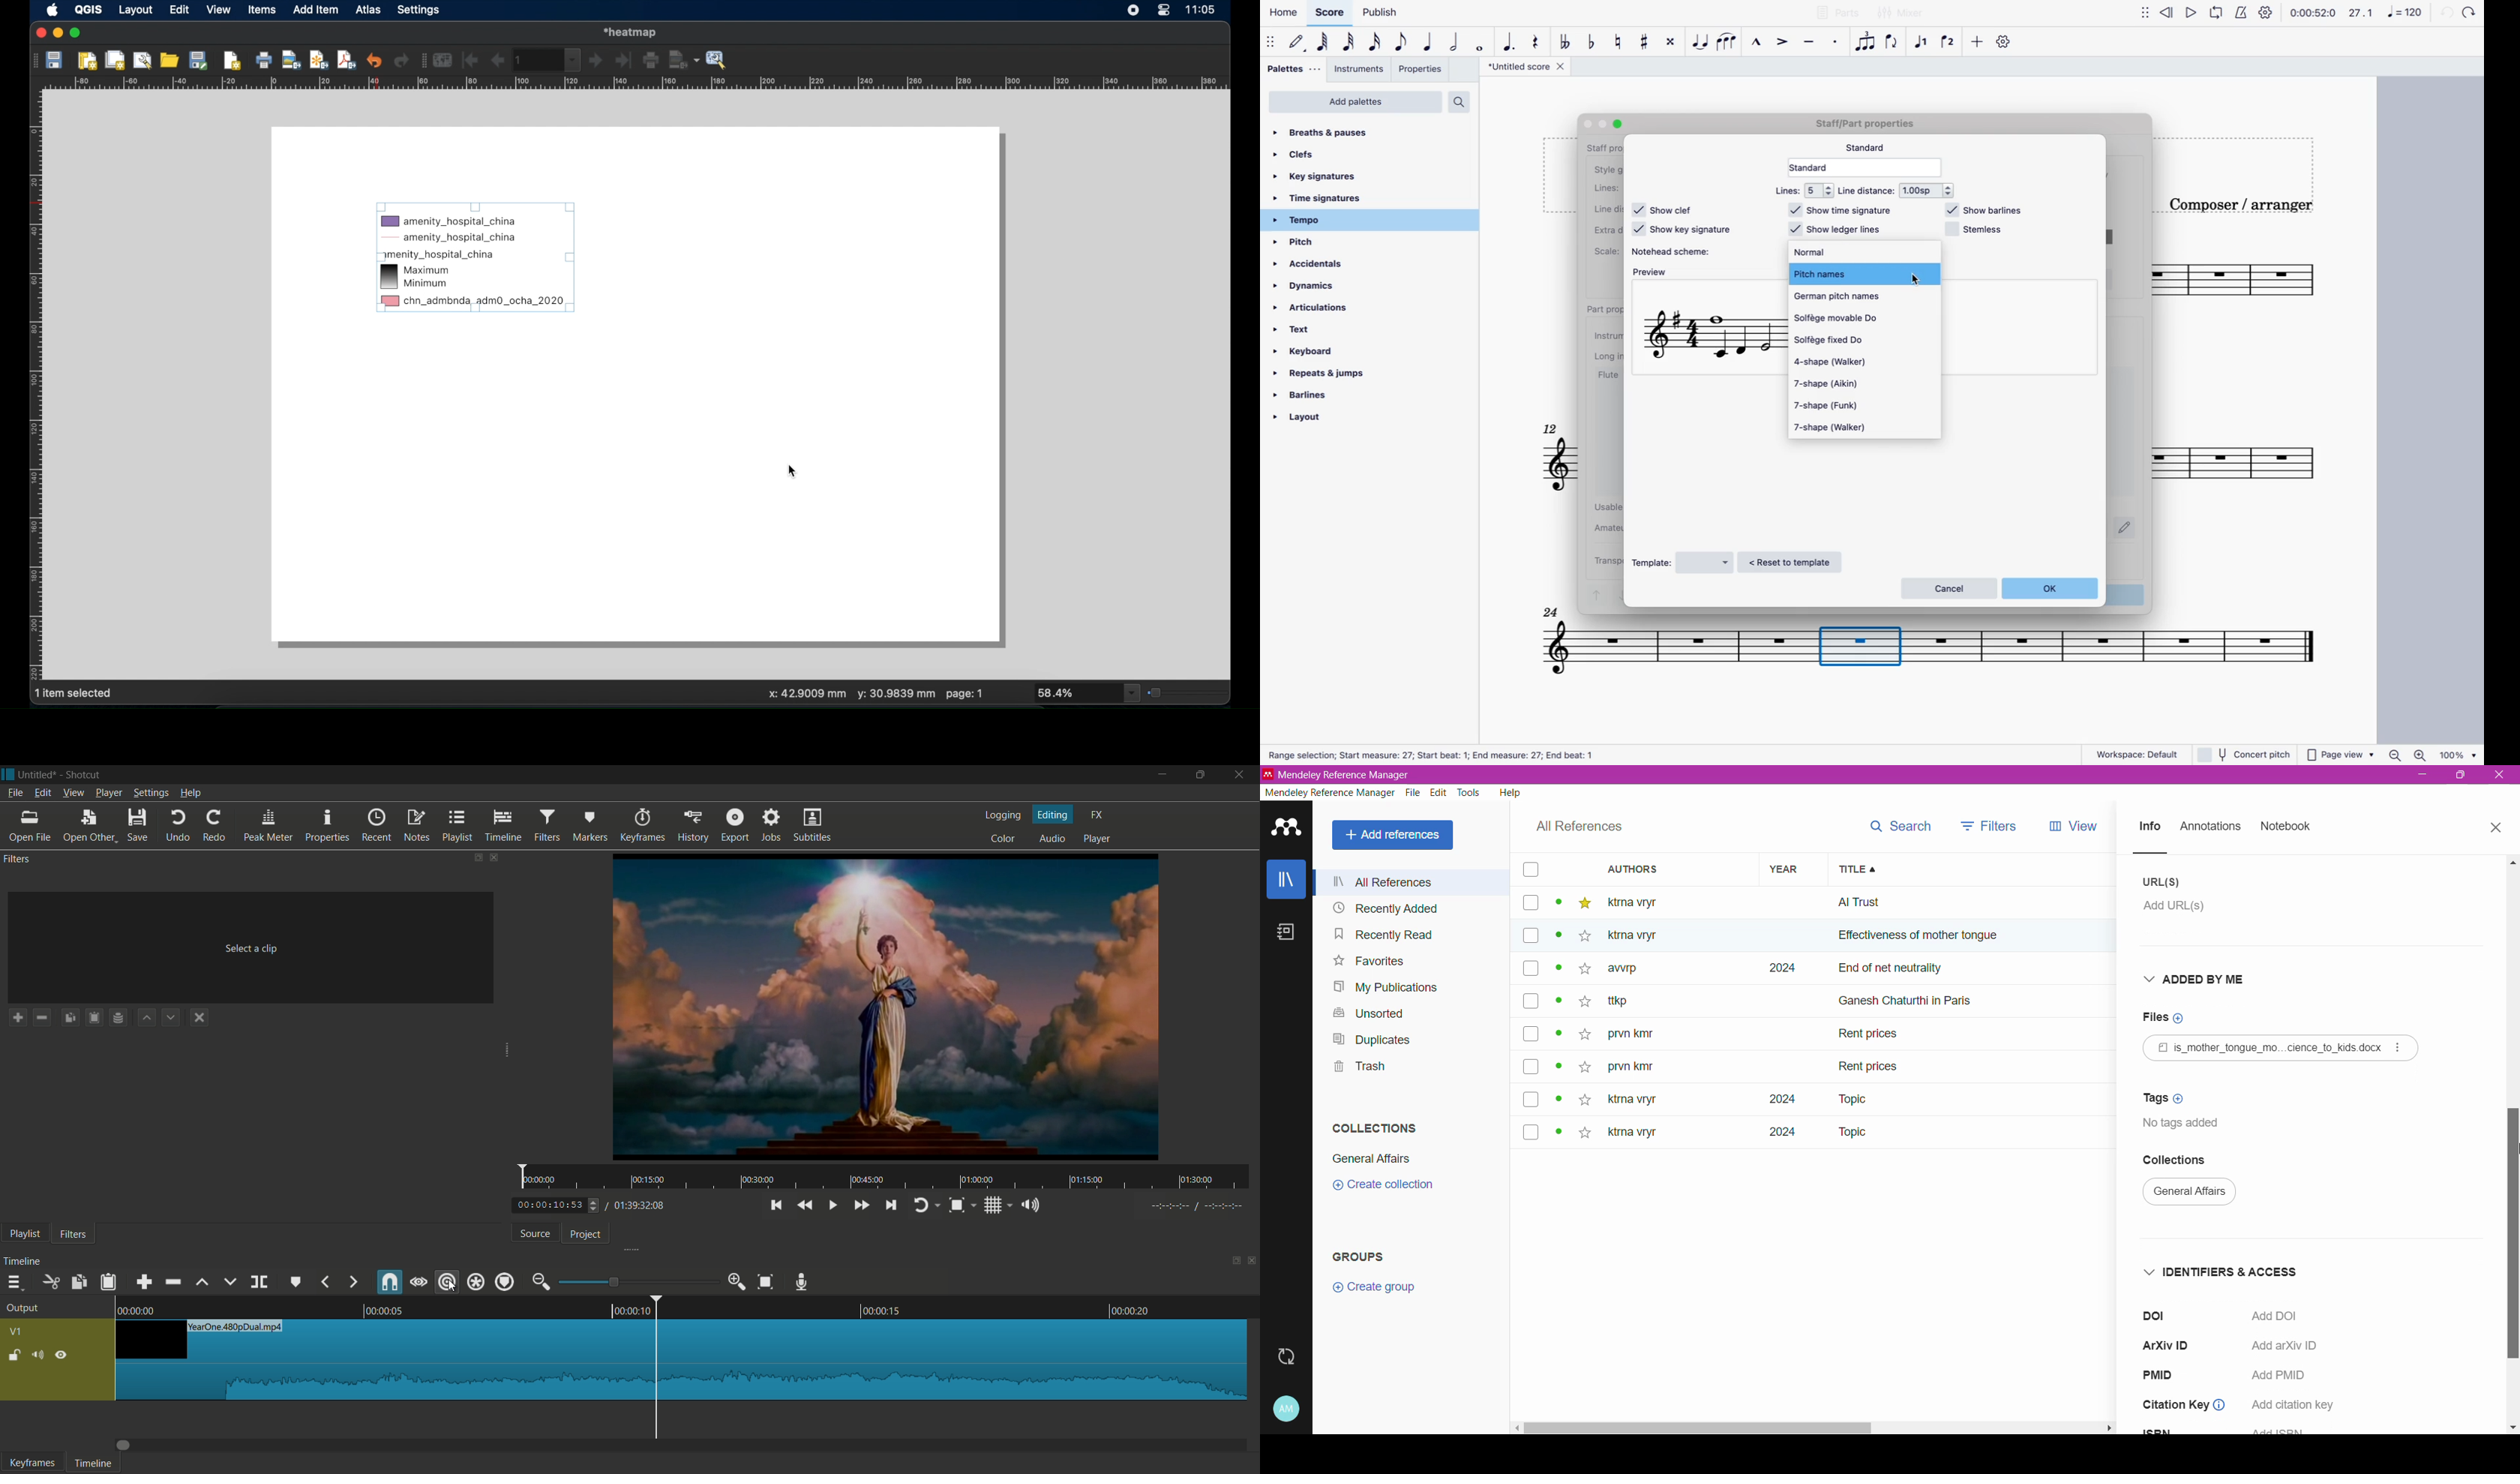  What do you see at coordinates (1811, 39) in the screenshot?
I see `tenuto` at bounding box center [1811, 39].